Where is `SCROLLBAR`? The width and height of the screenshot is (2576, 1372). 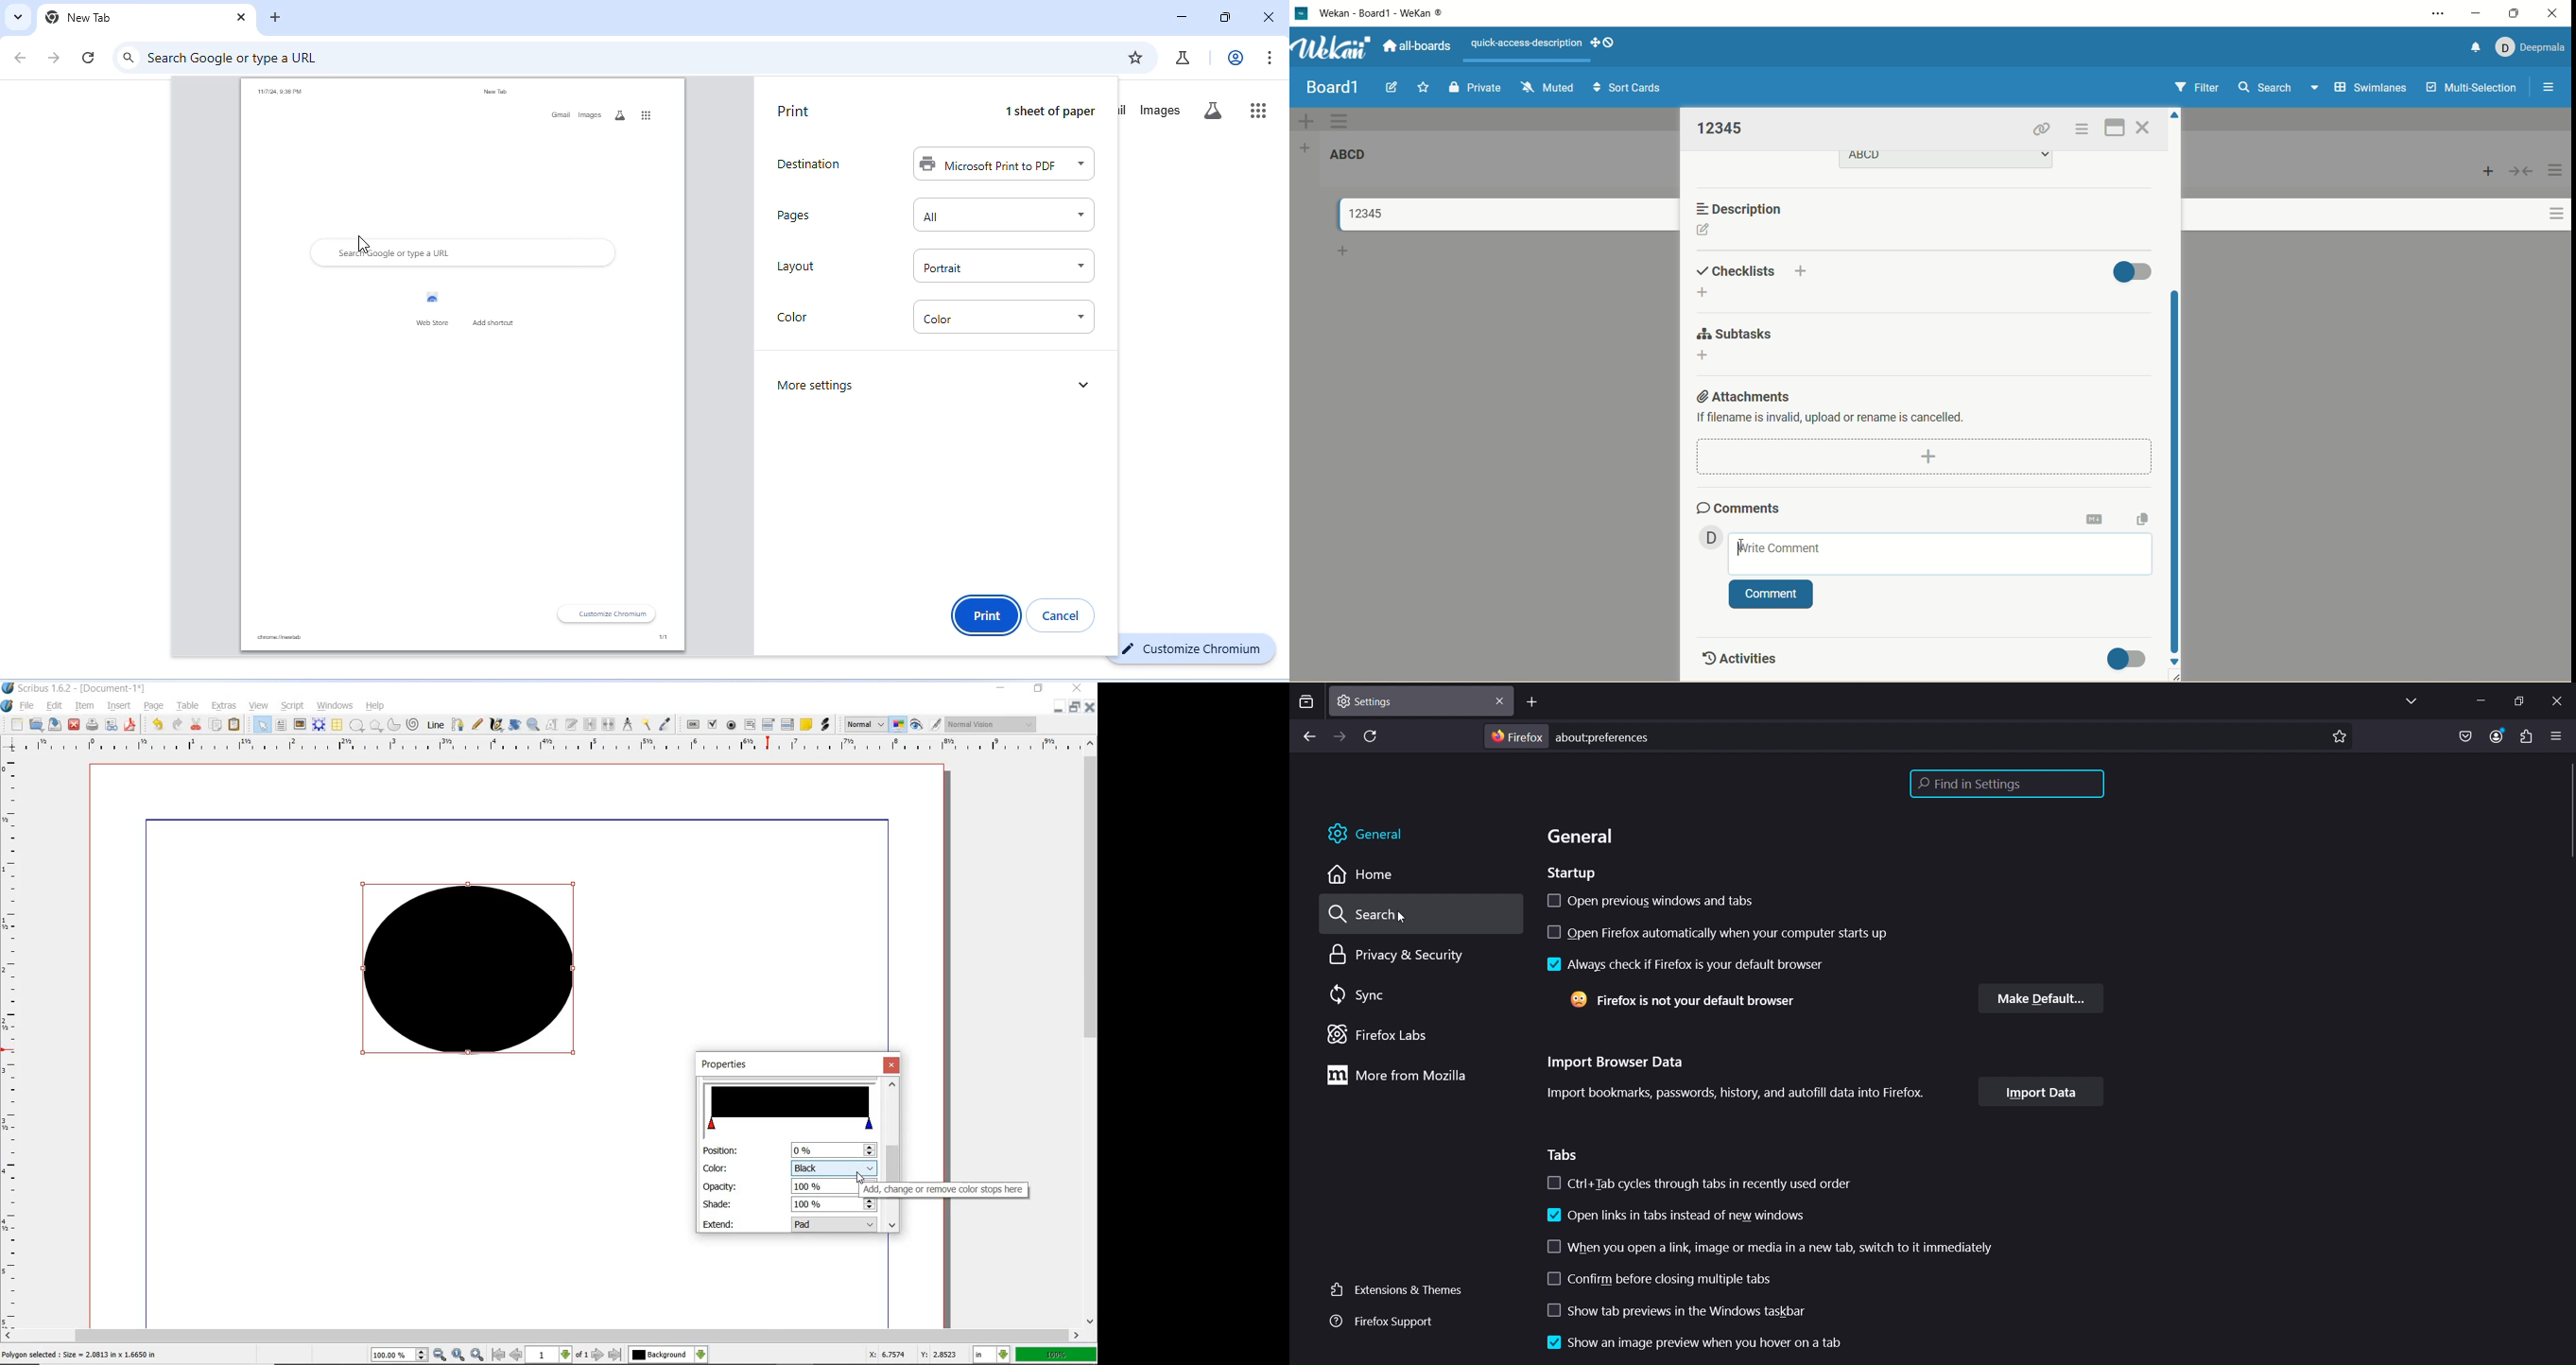 SCROLLBAR is located at coordinates (1092, 1030).